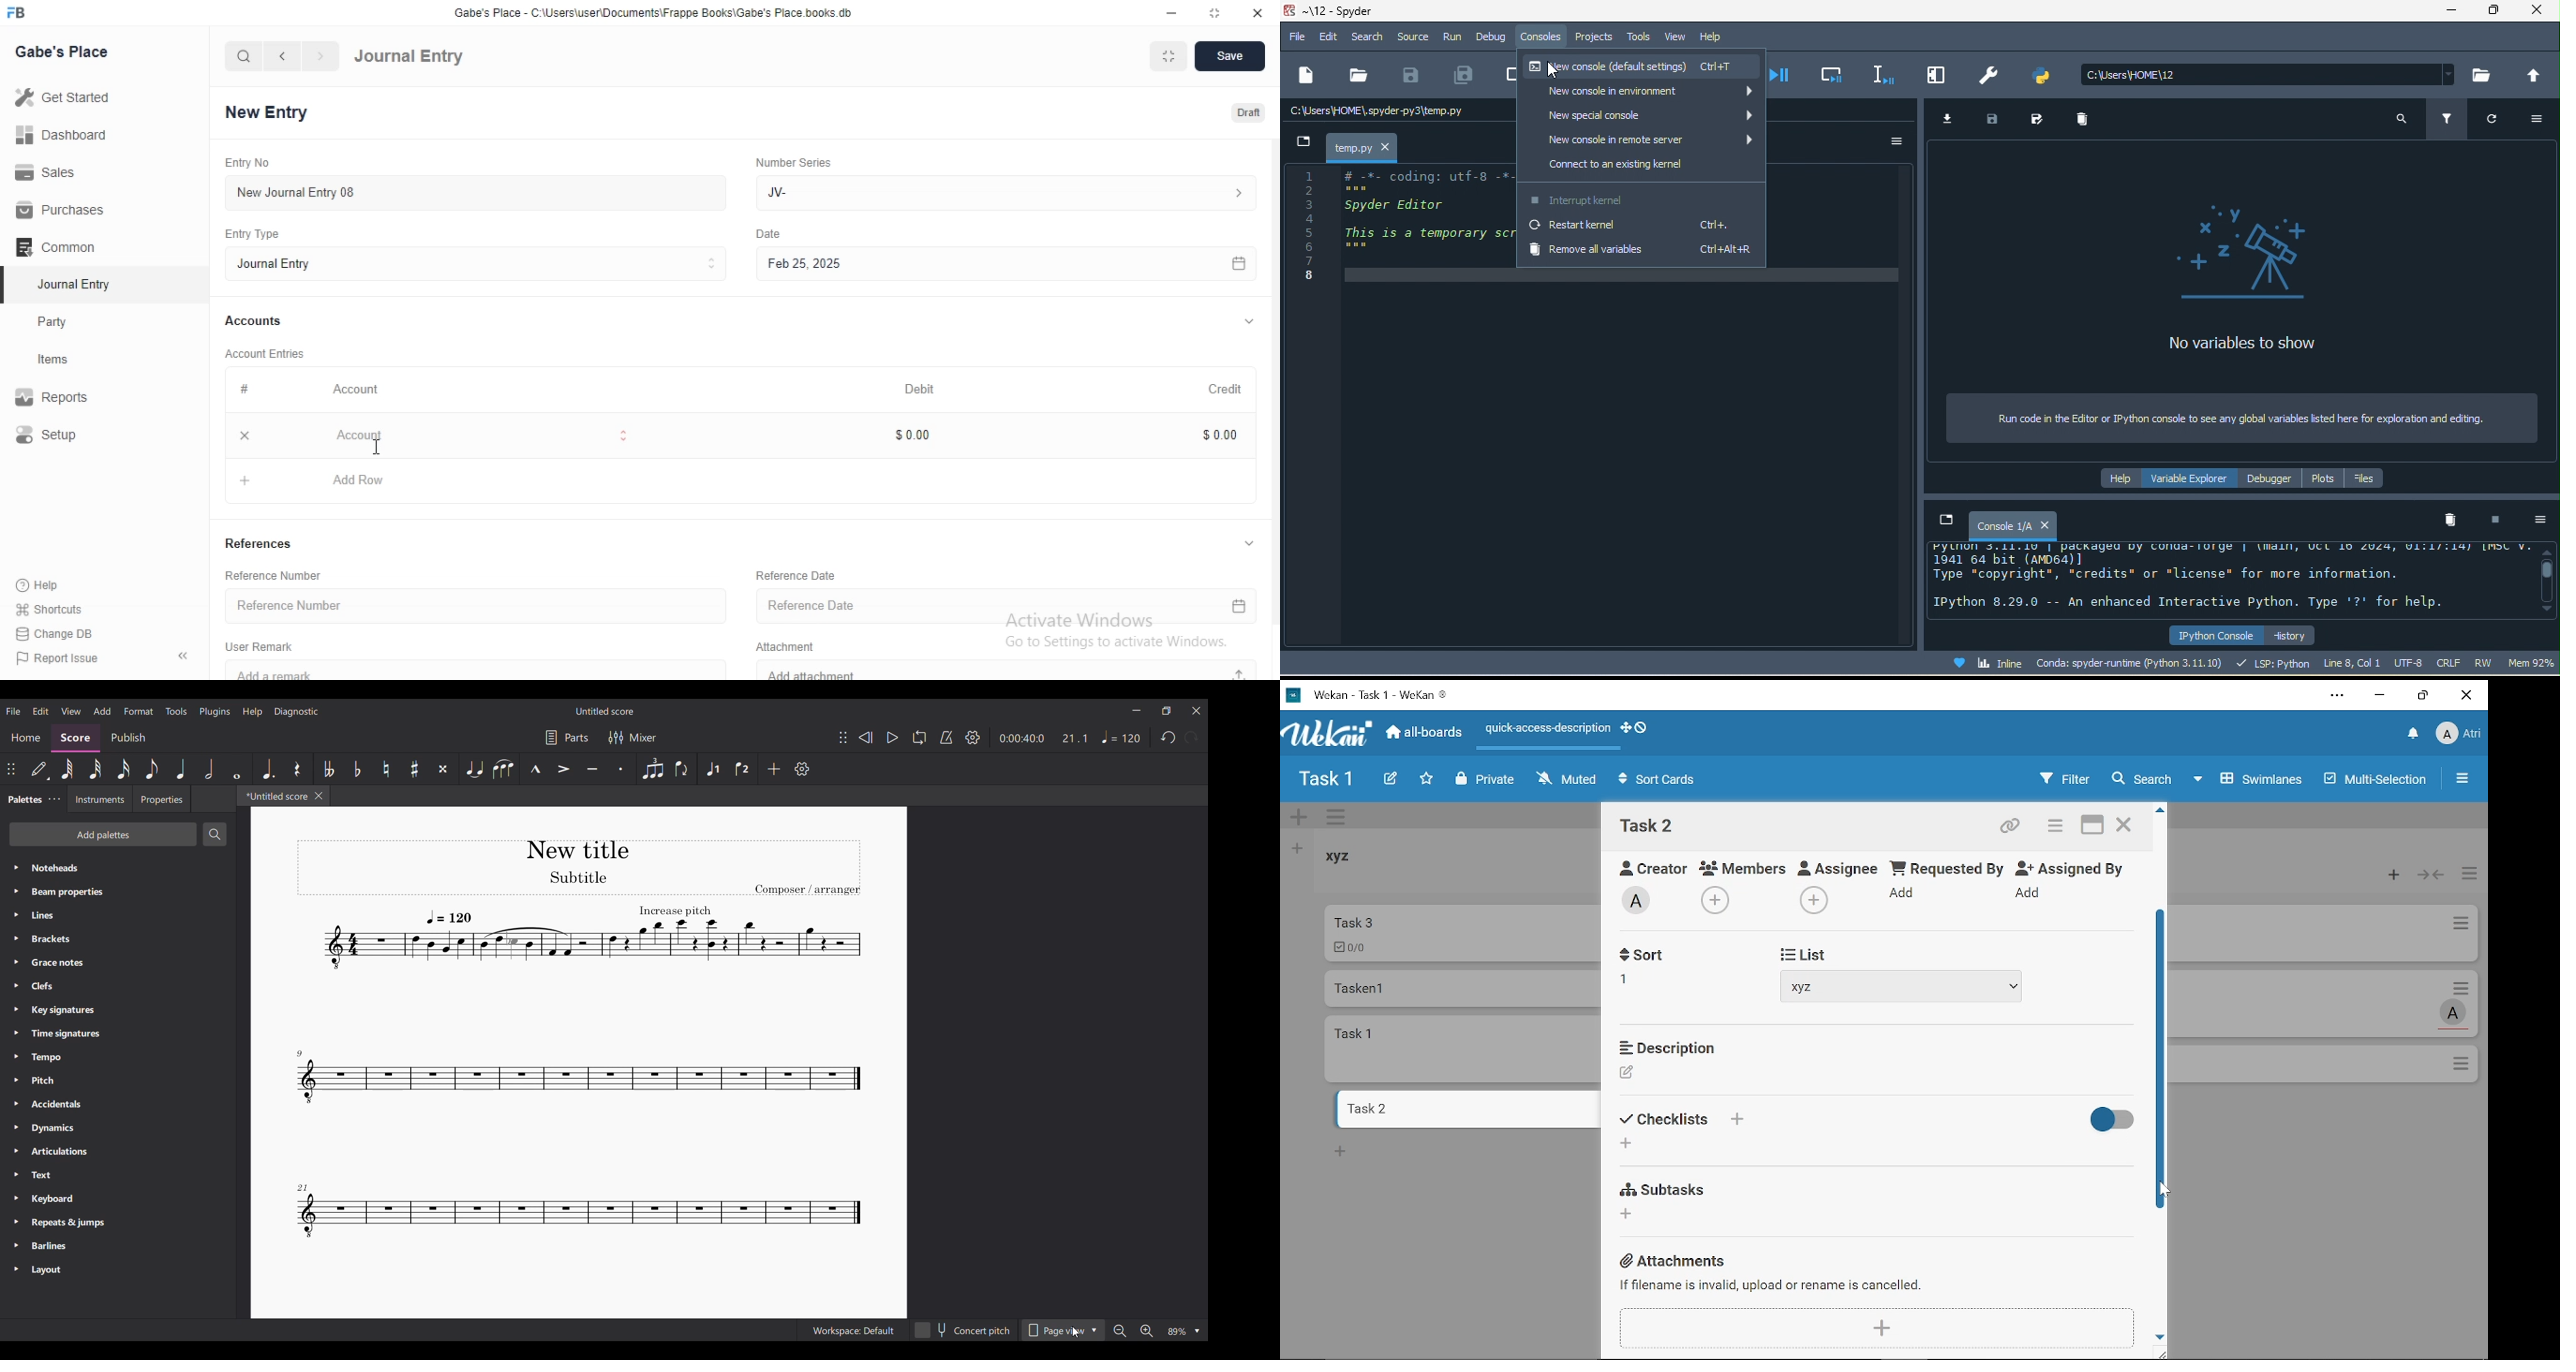 This screenshot has width=2576, height=1372. I want to click on variable explorer, so click(2194, 480).